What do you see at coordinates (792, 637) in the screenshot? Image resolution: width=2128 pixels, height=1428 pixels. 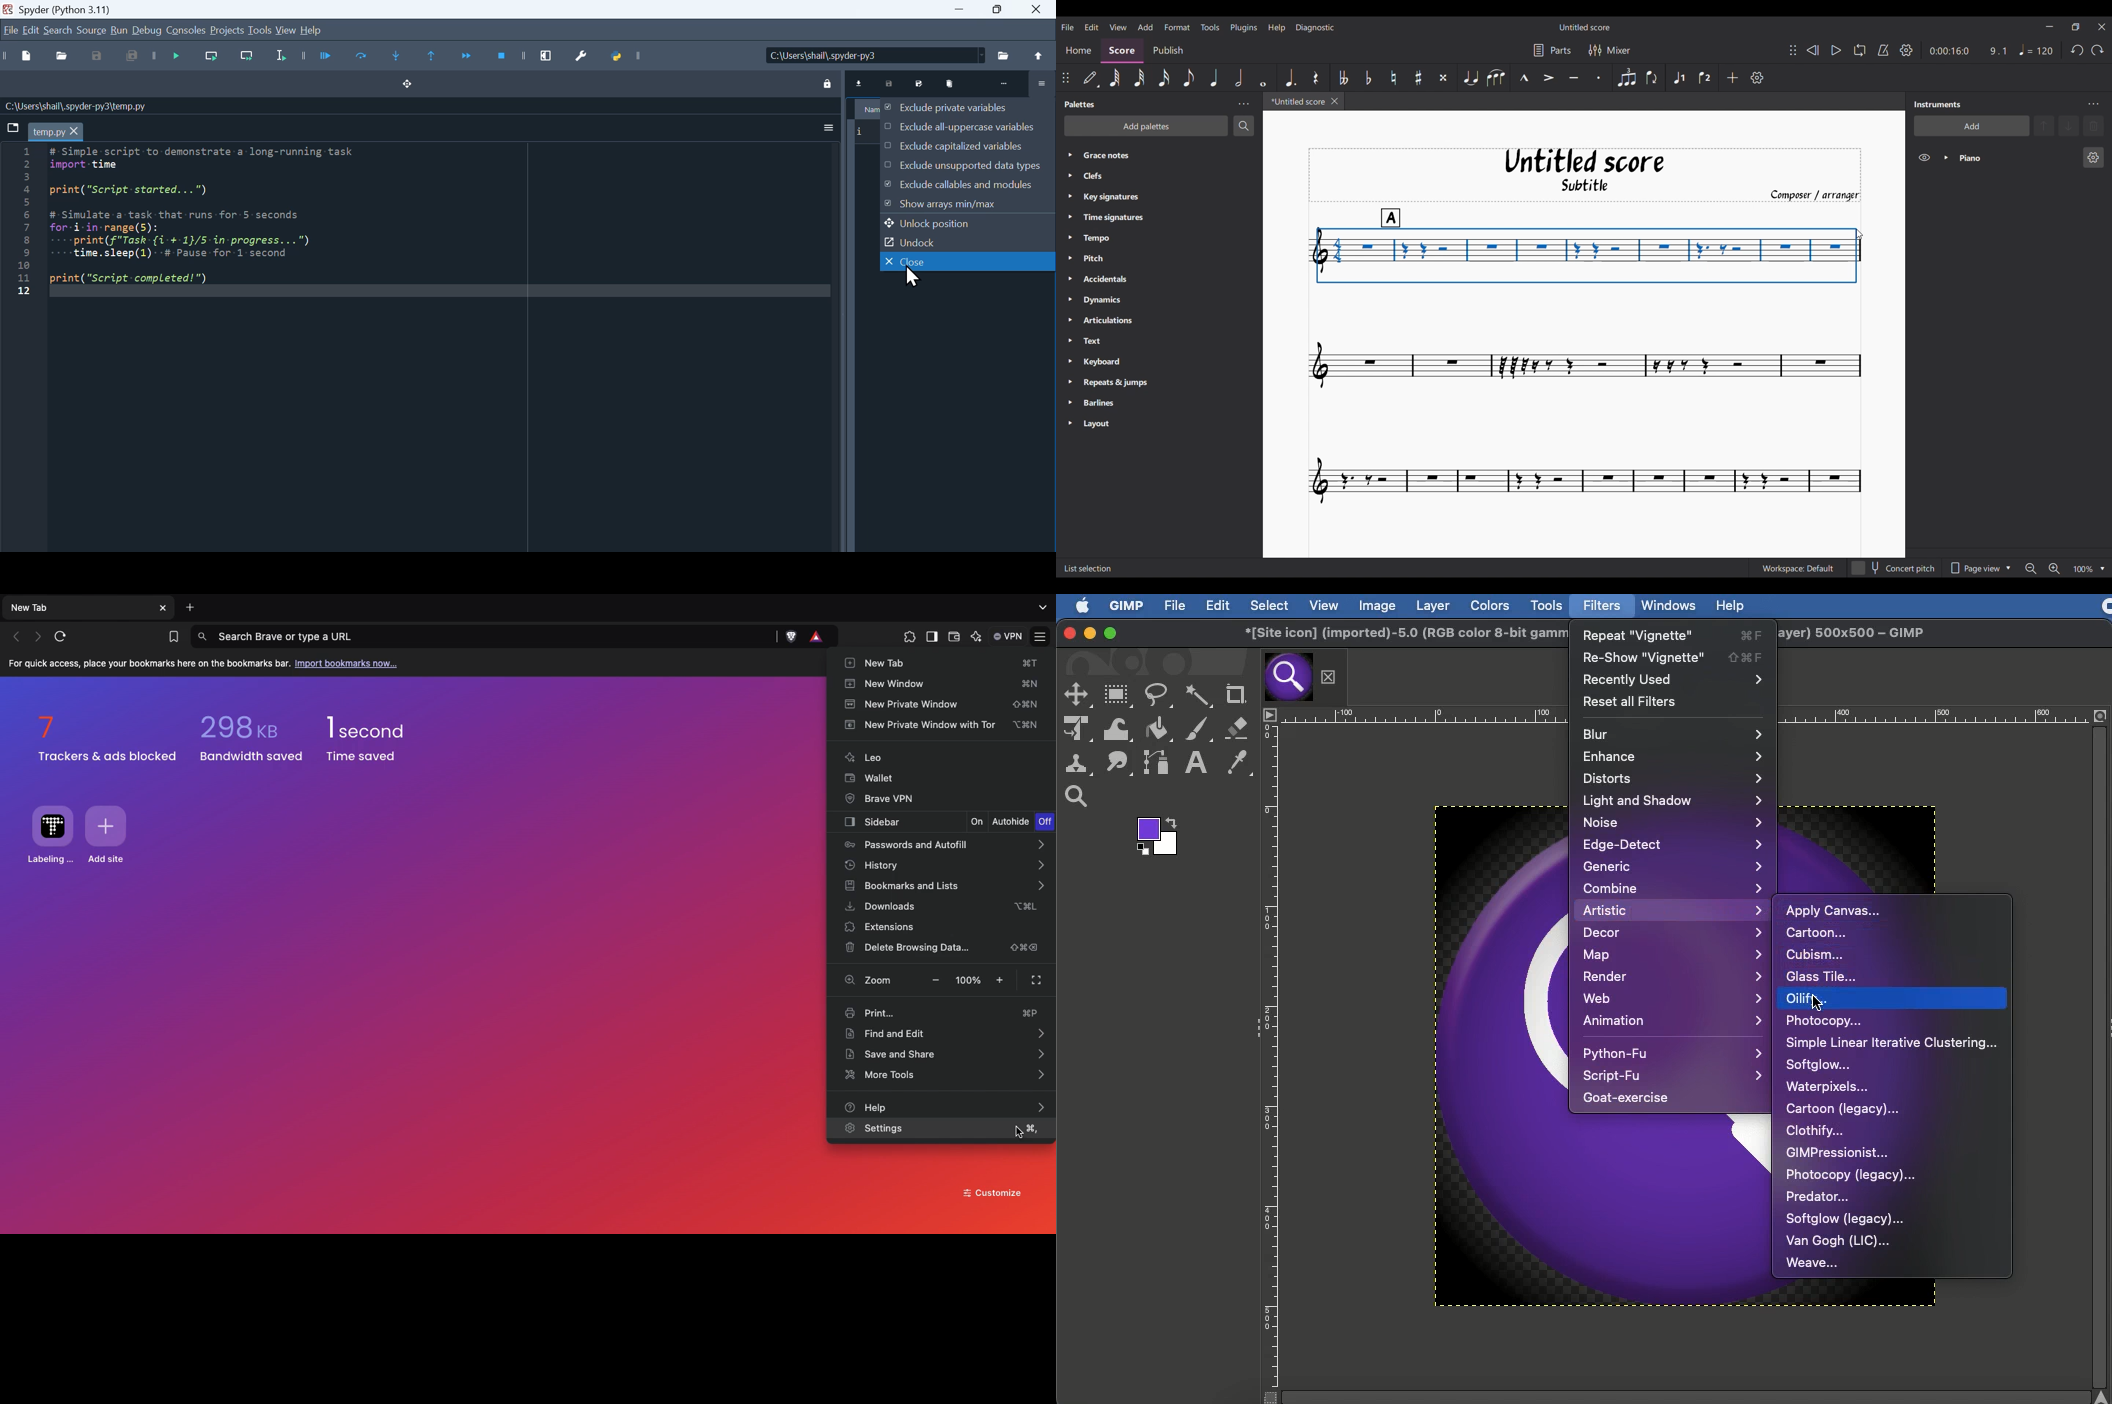 I see `Brave shields` at bounding box center [792, 637].